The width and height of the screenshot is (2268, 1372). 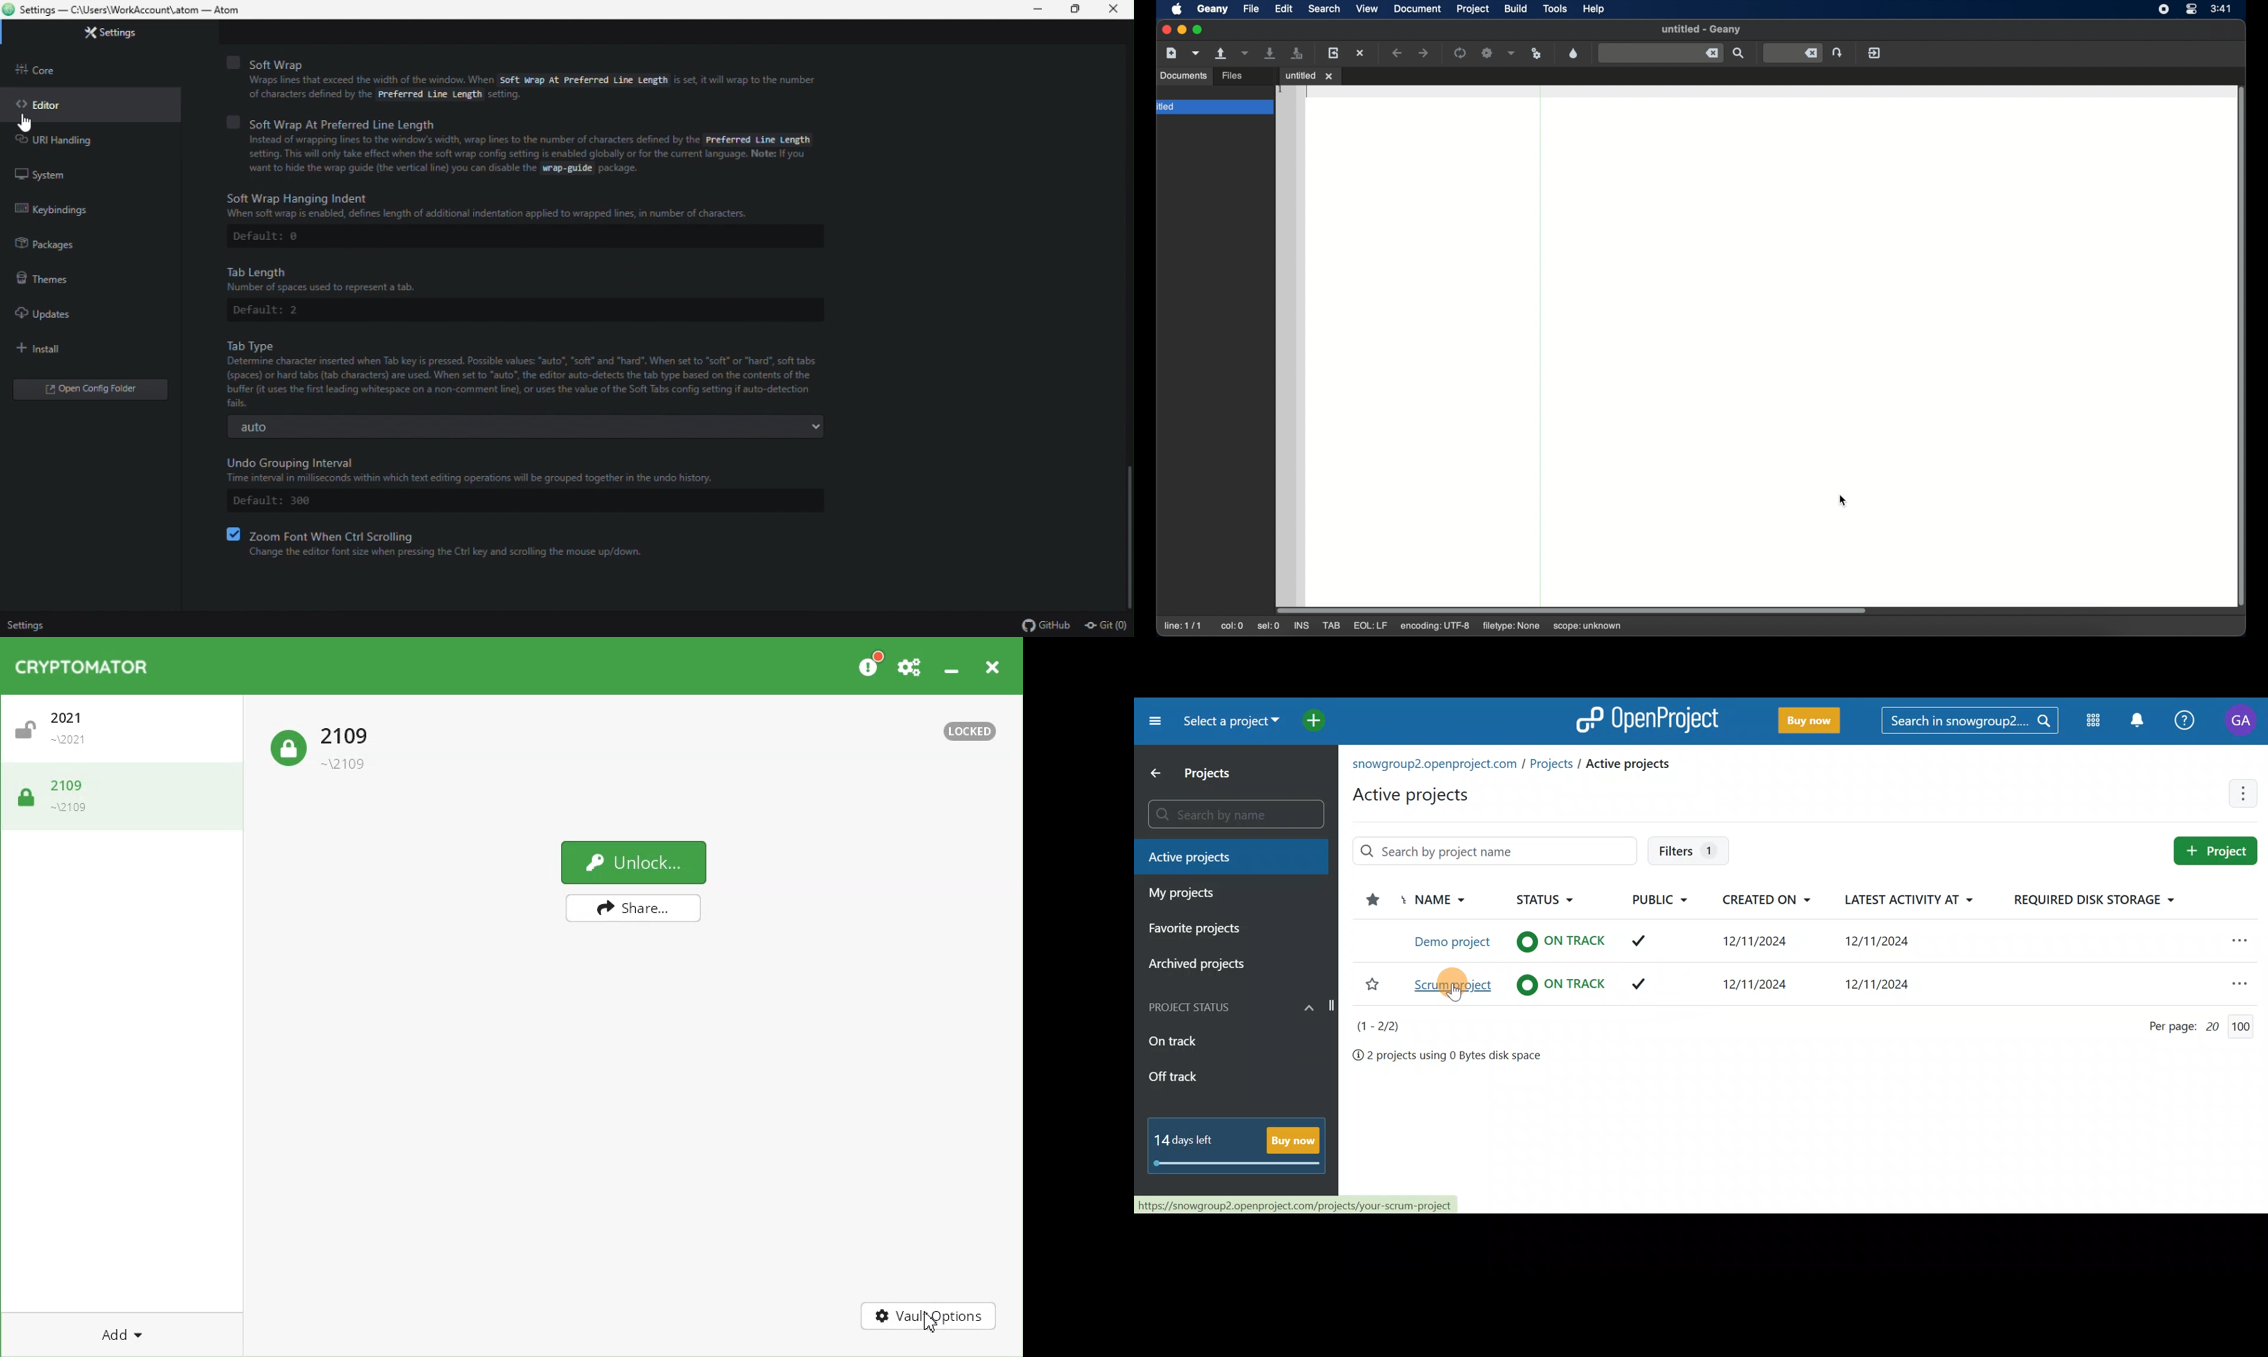 I want to click on run or view current file, so click(x=1537, y=54).